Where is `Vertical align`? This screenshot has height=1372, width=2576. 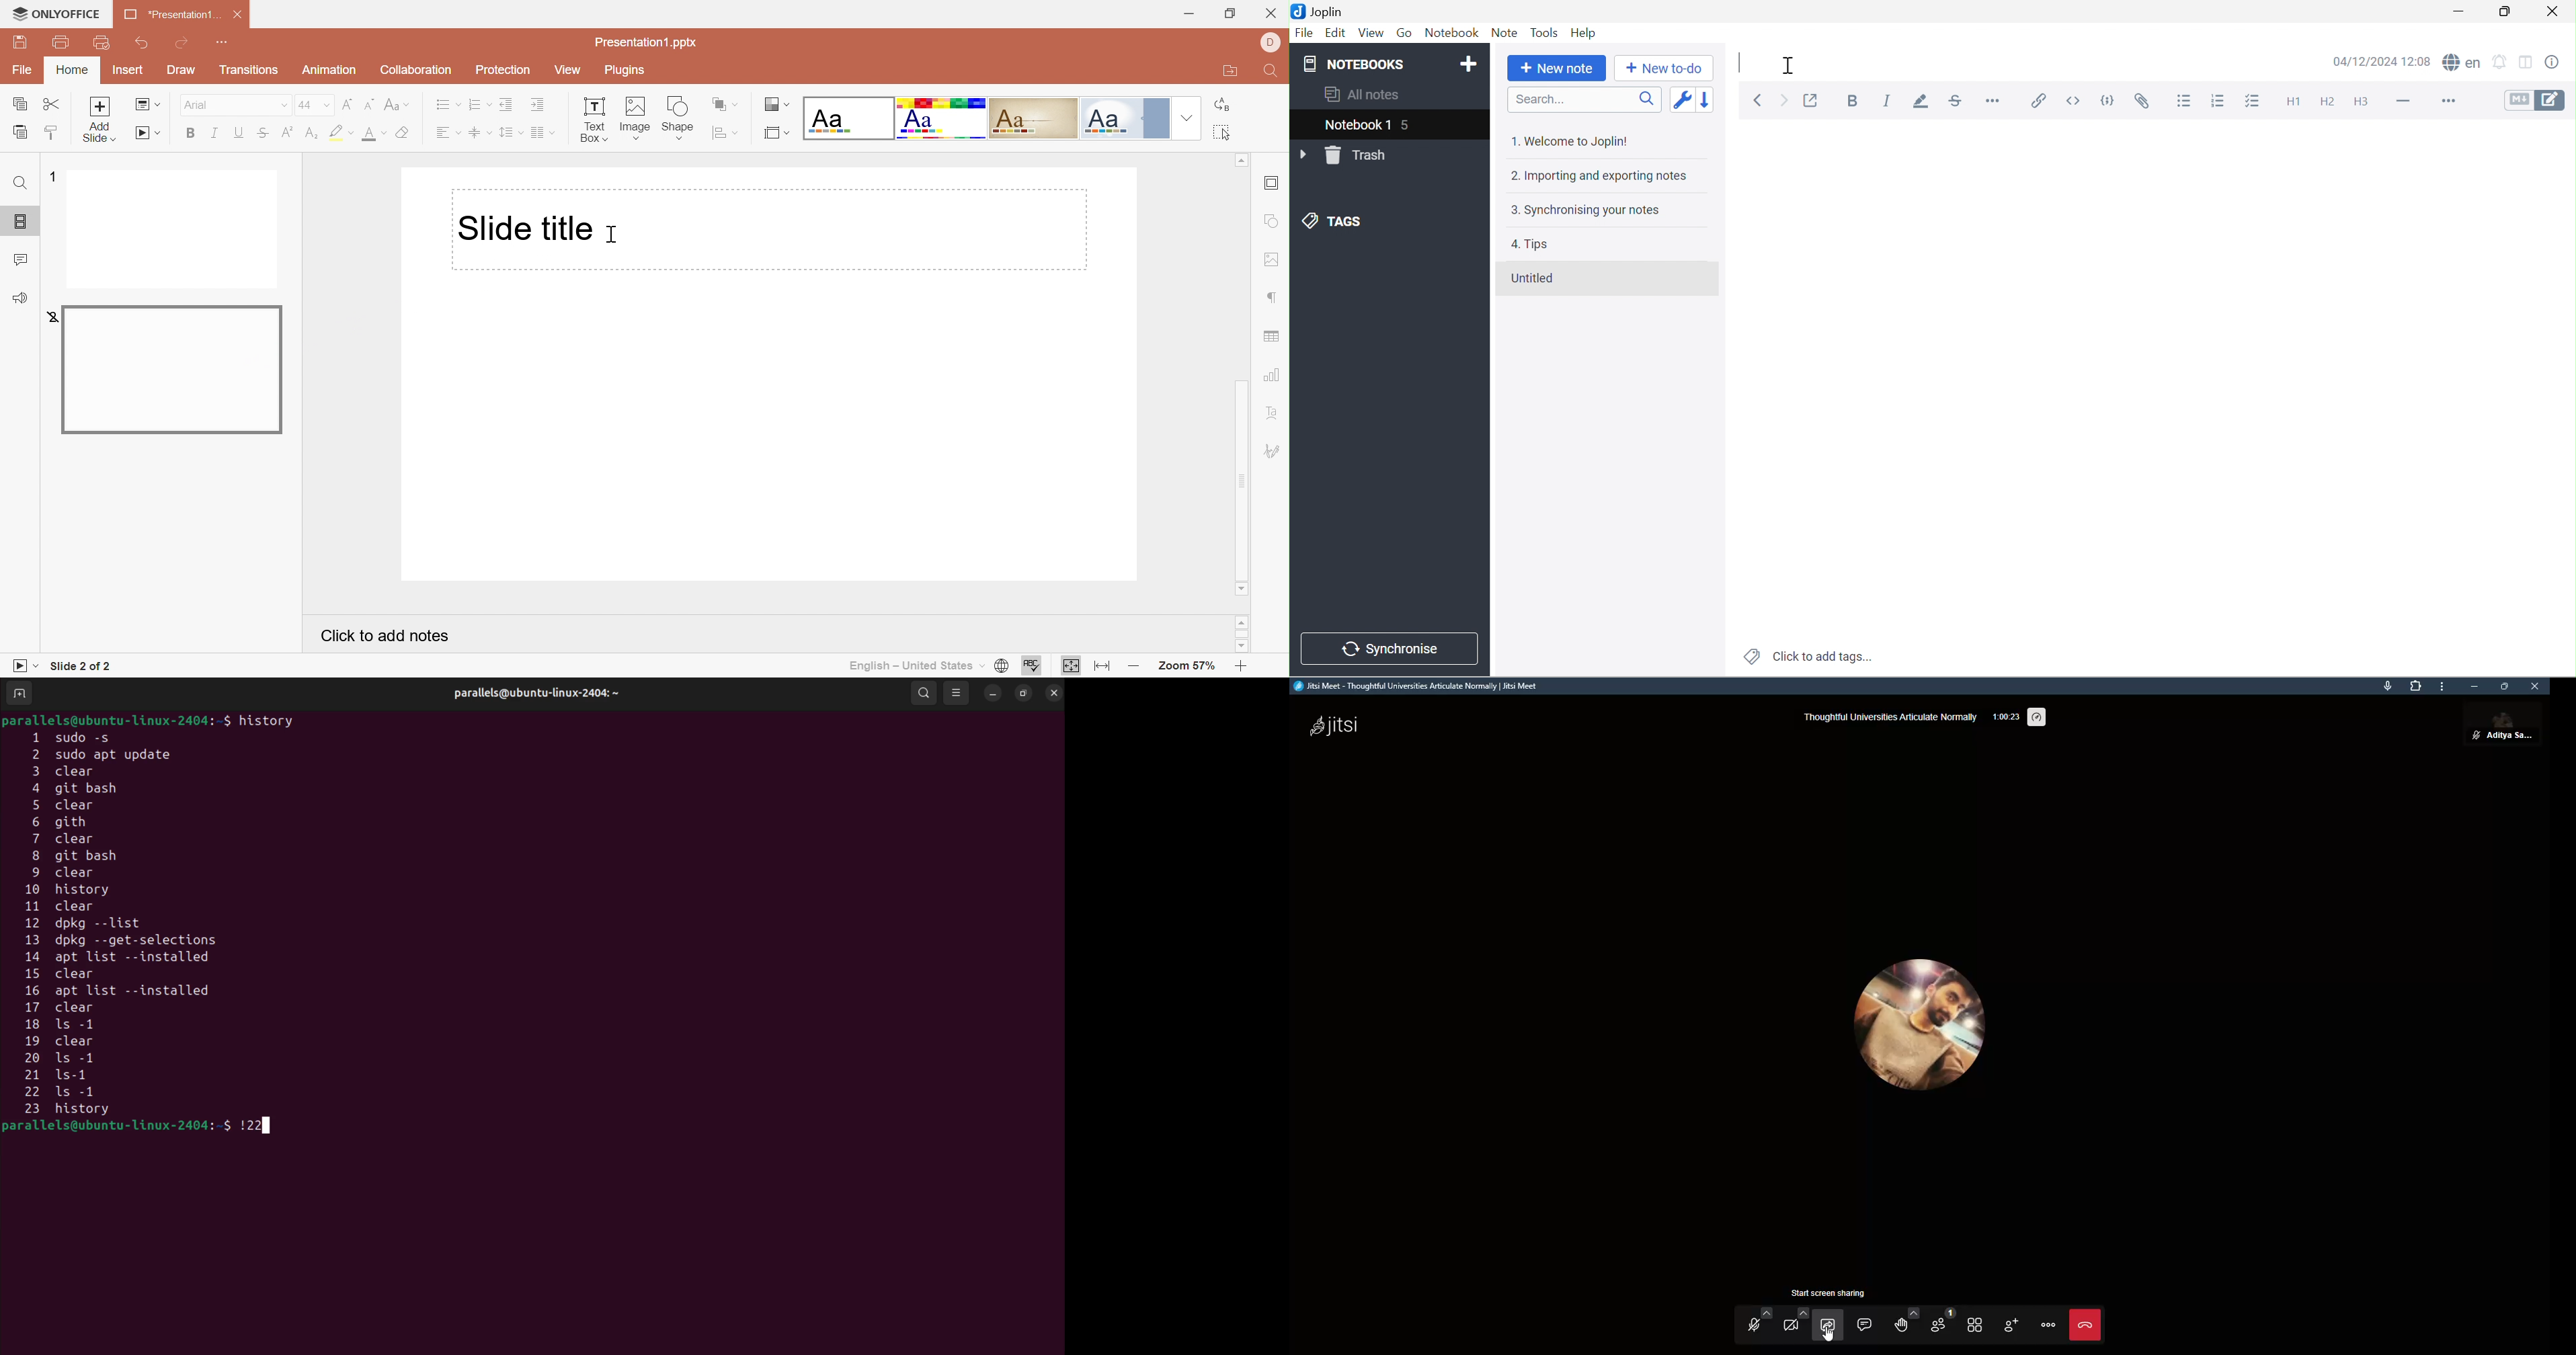
Vertical align is located at coordinates (481, 132).